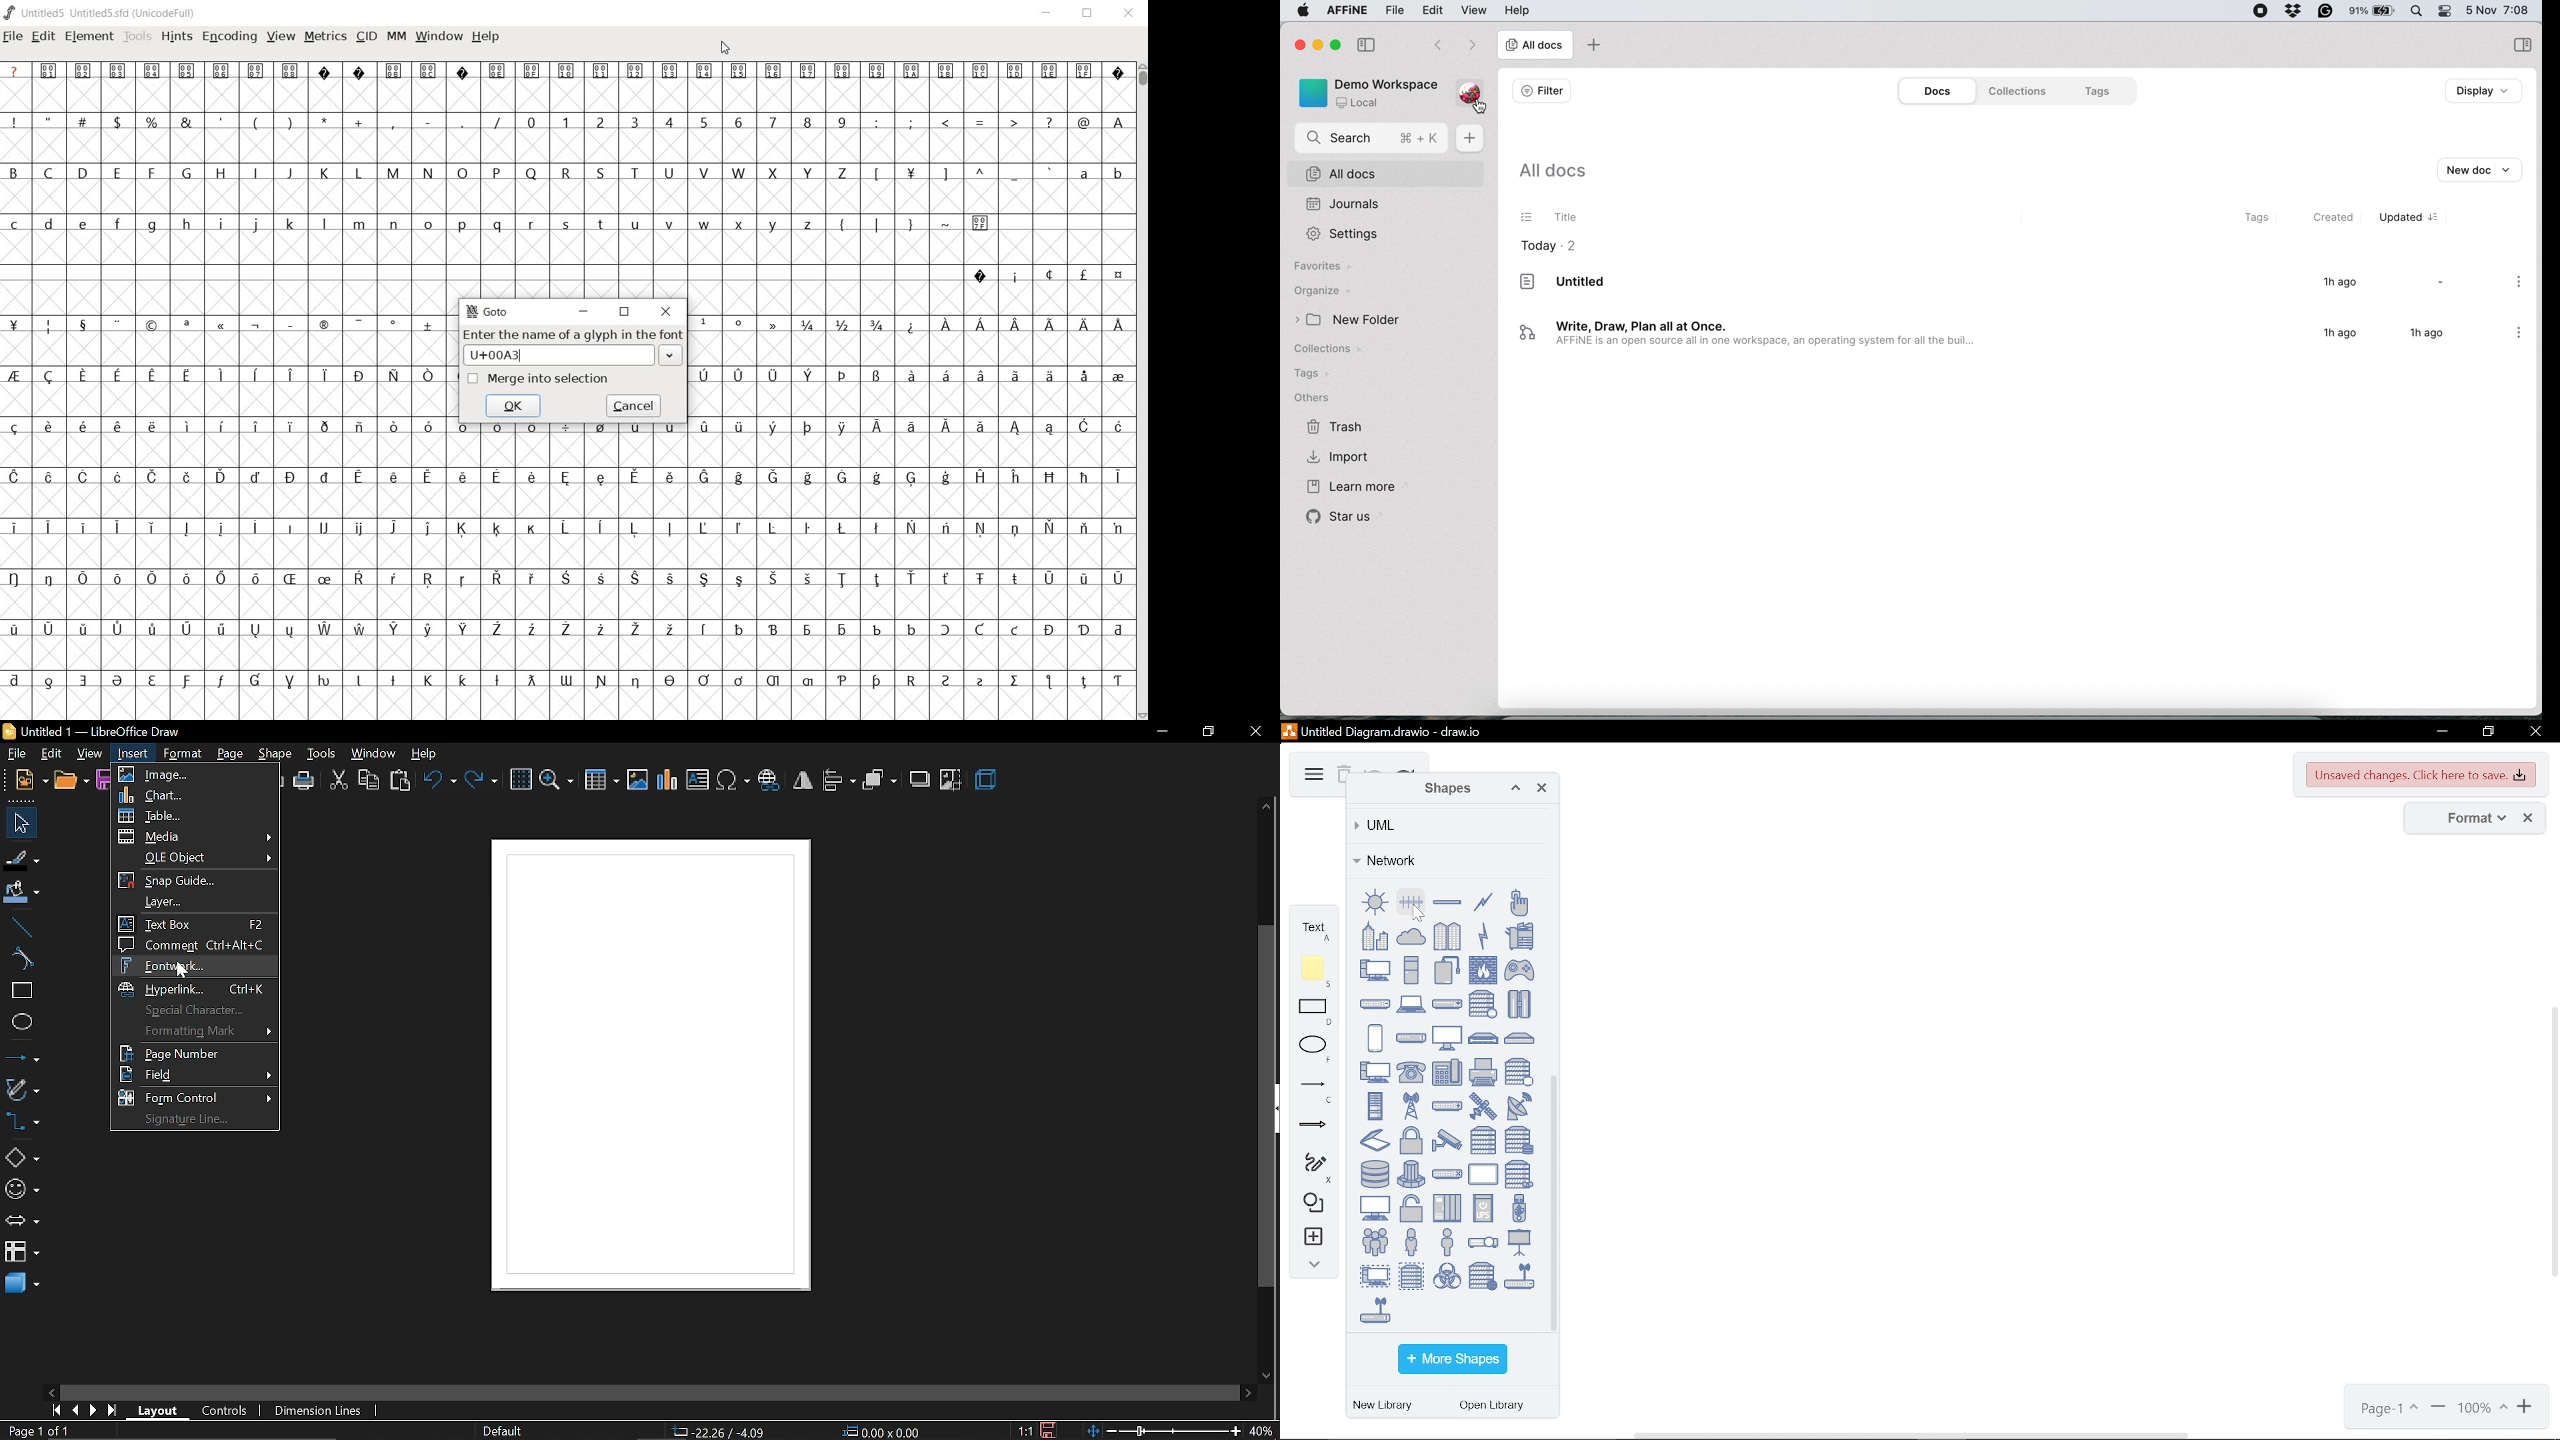 The width and height of the screenshot is (2576, 1456). What do you see at coordinates (601, 781) in the screenshot?
I see `insert table` at bounding box center [601, 781].